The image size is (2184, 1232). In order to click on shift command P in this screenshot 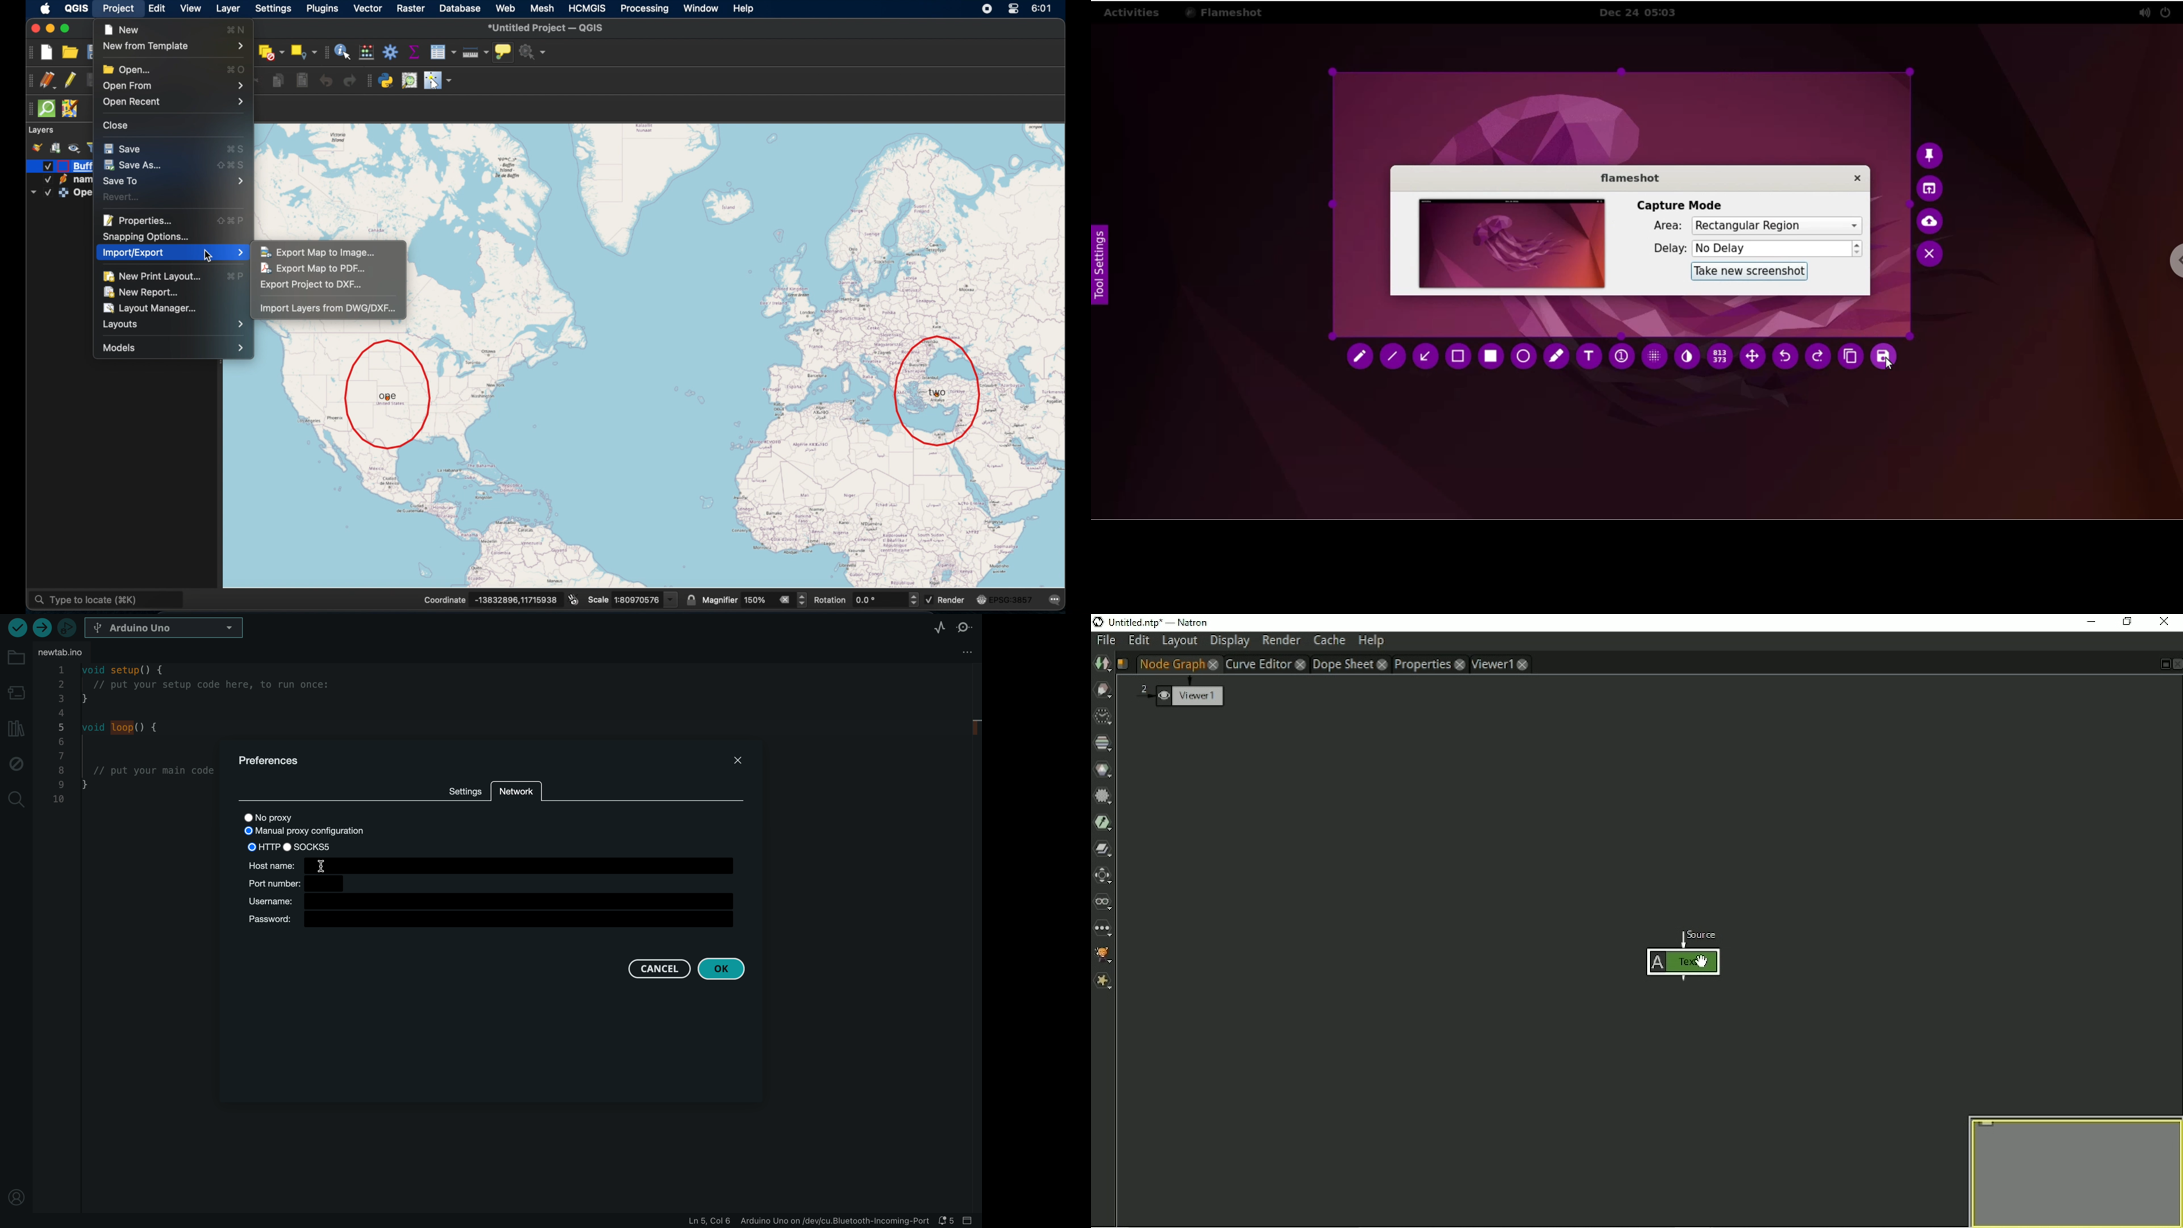, I will do `click(233, 221)`.